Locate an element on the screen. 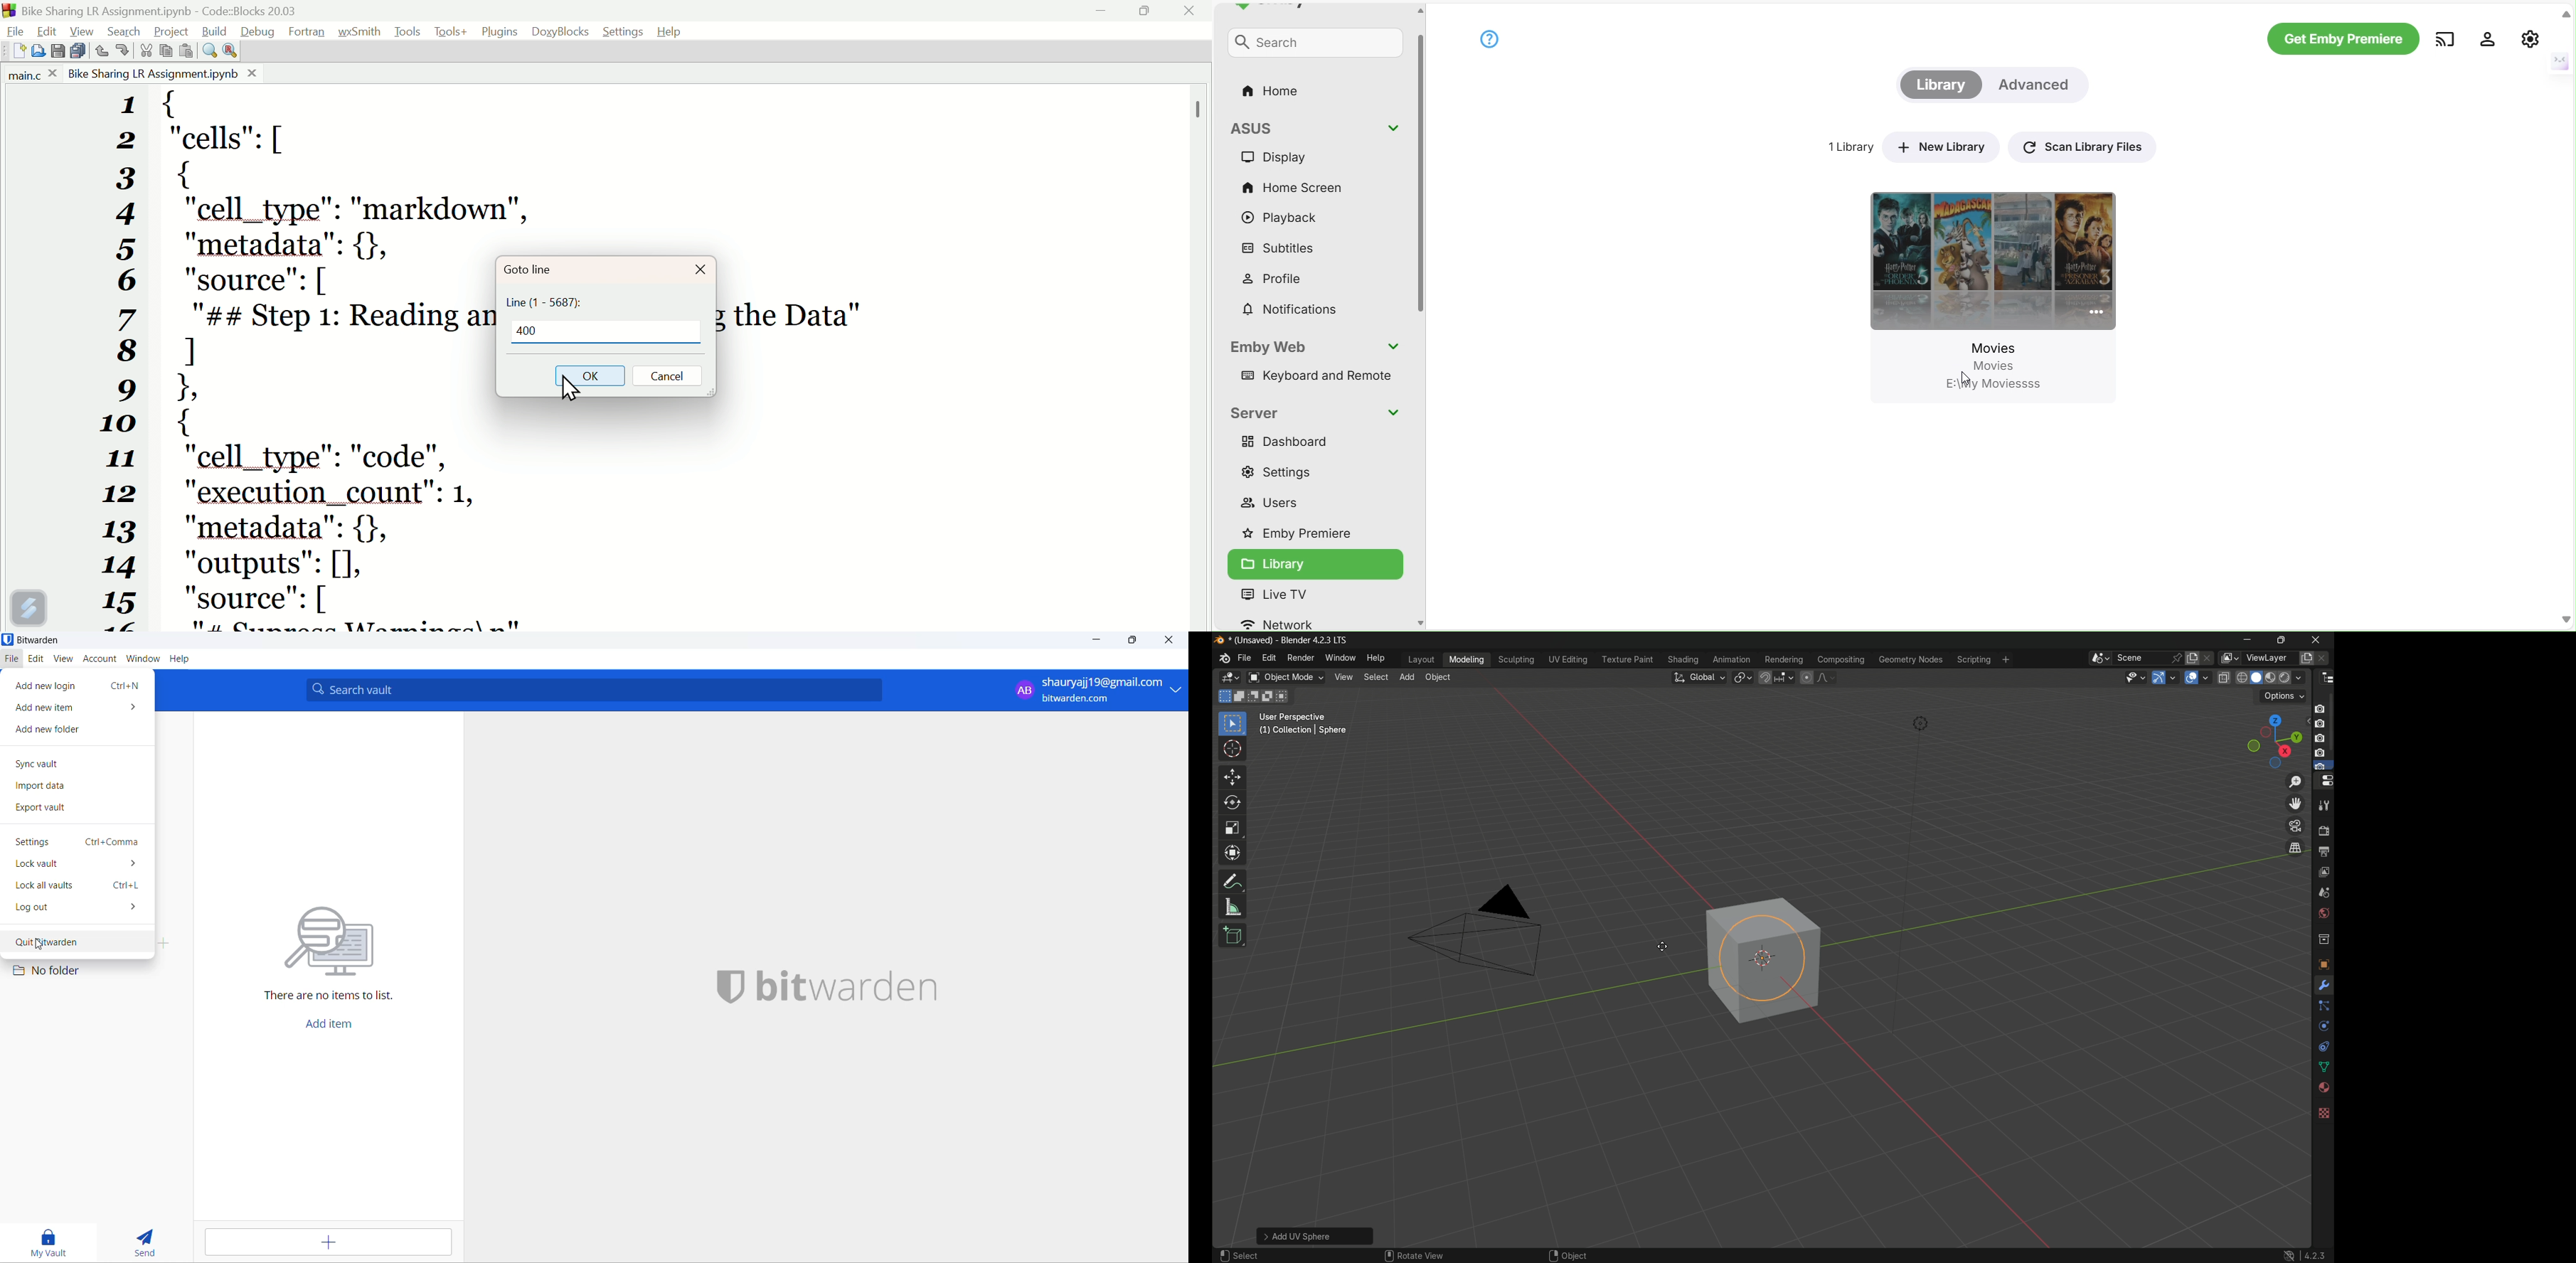 The height and width of the screenshot is (1288, 2576). transform pivot table is located at coordinates (1744, 678).